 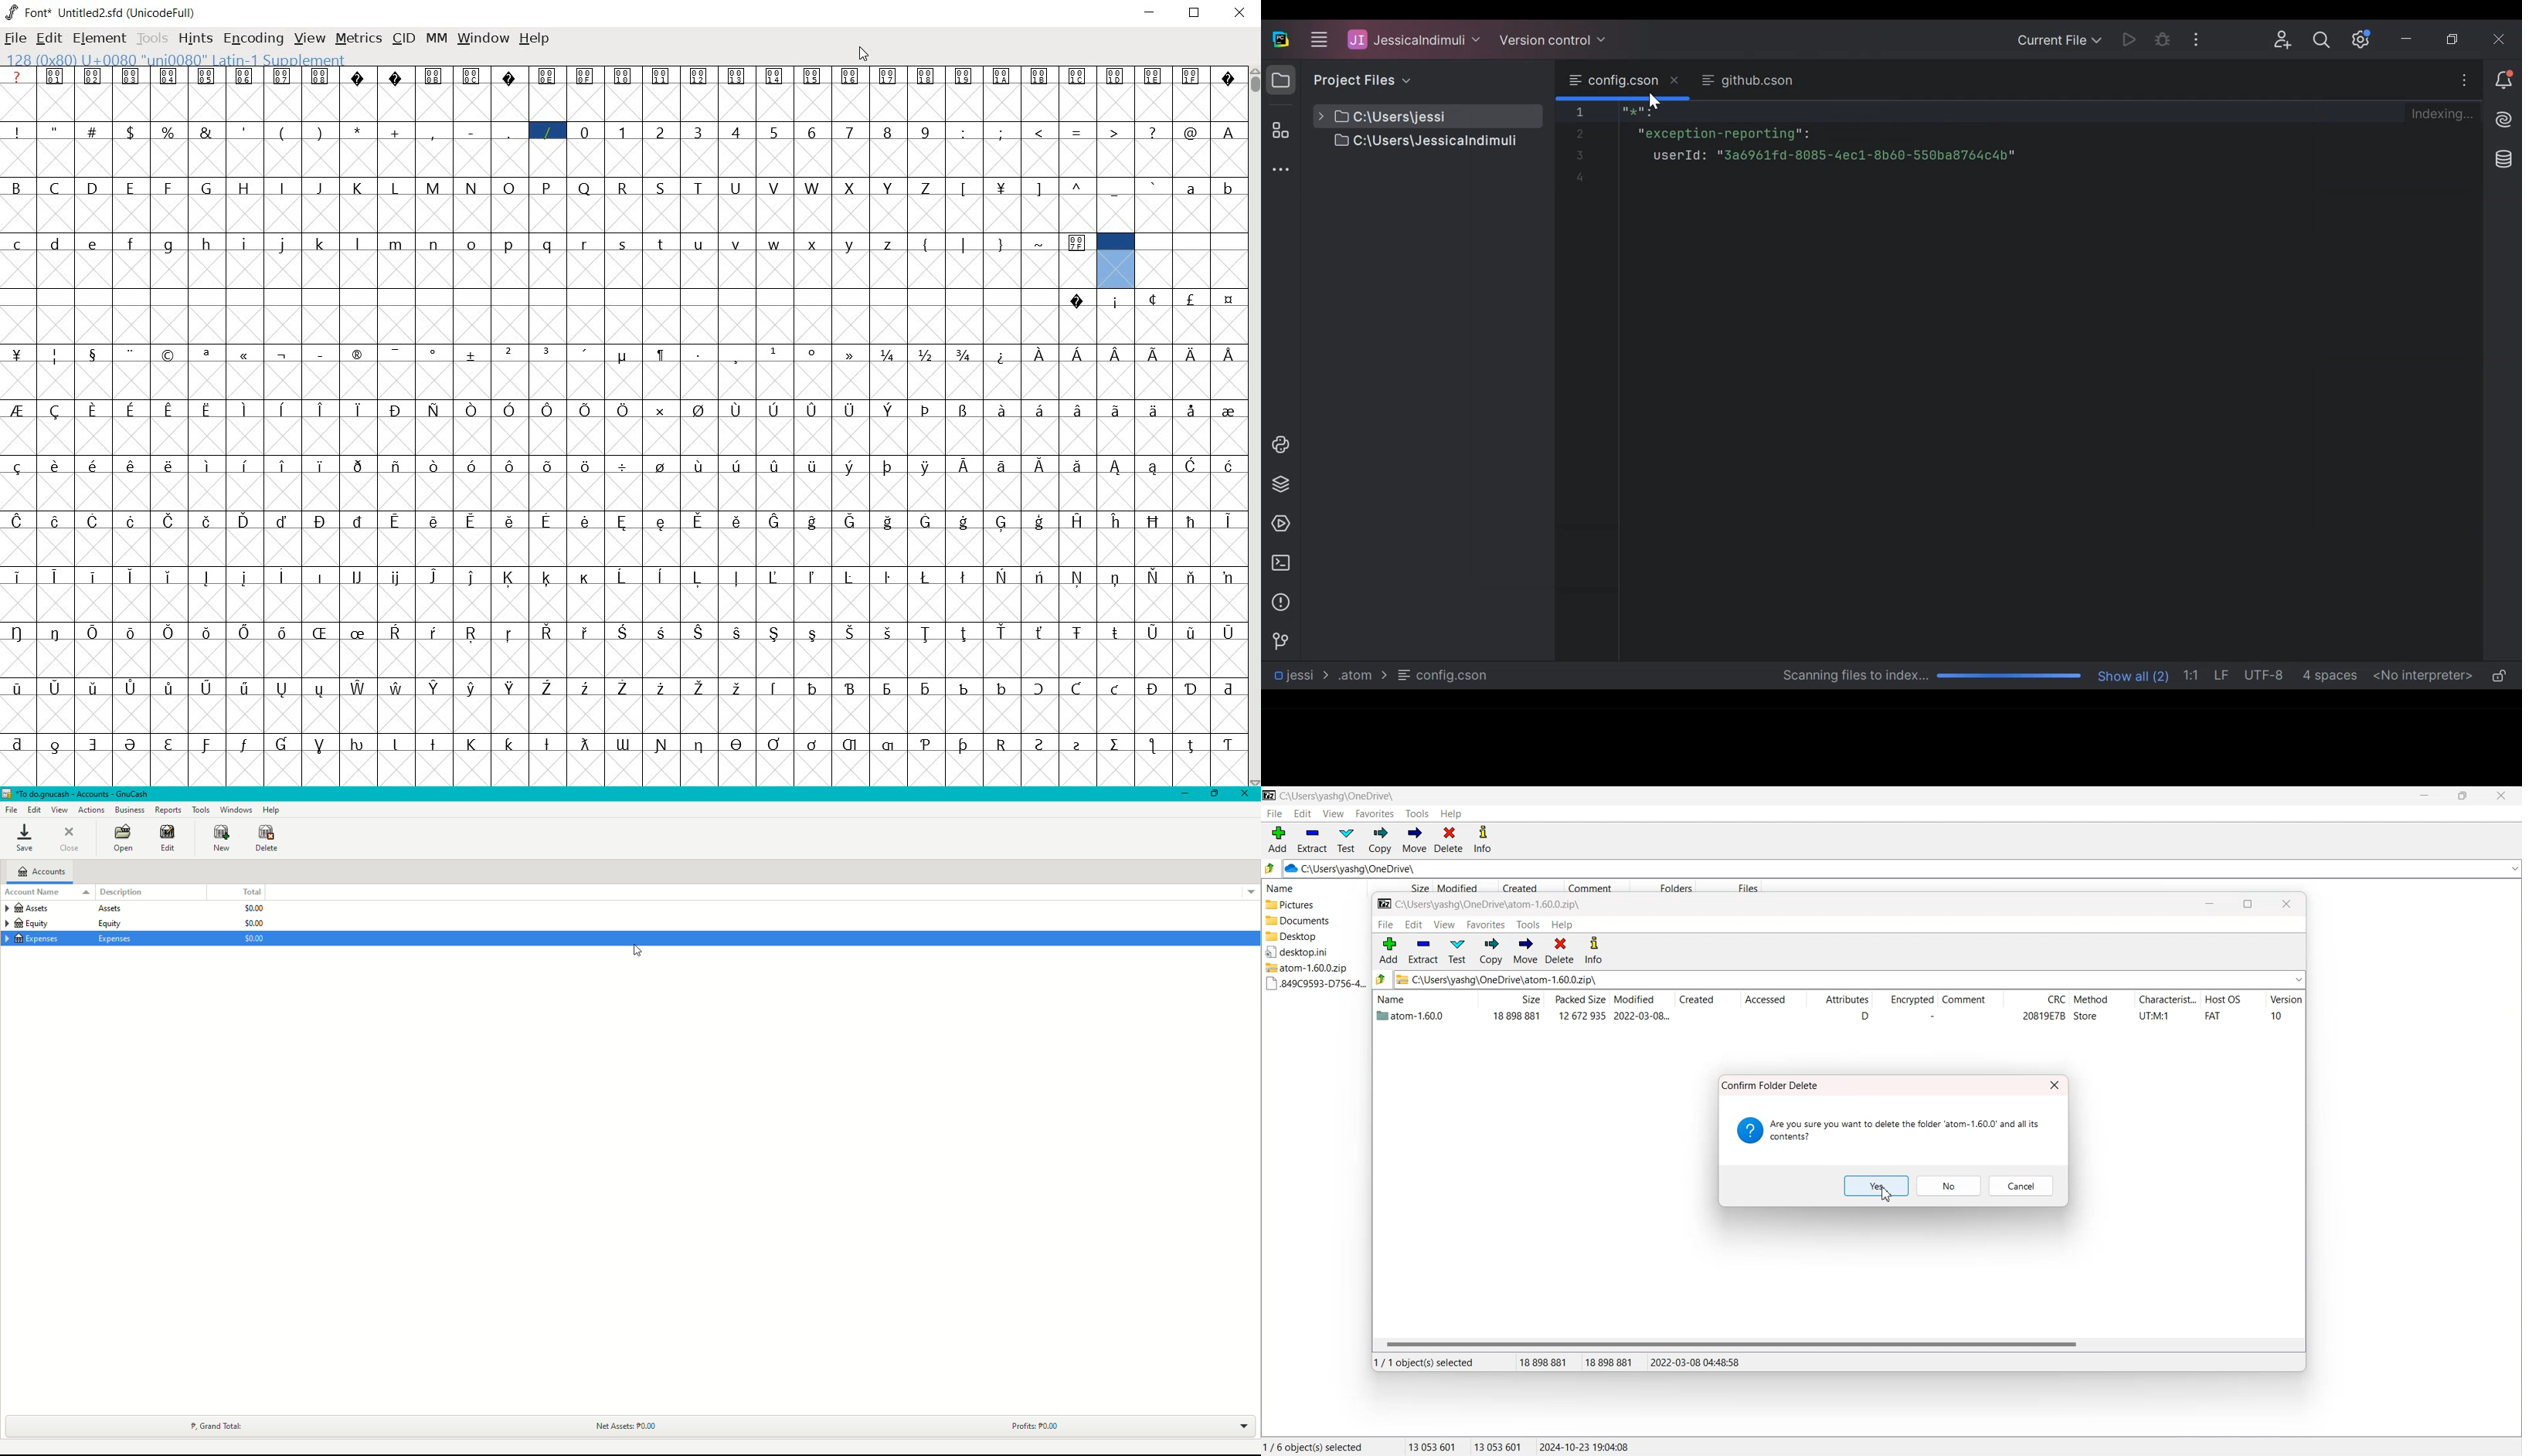 I want to click on Symbol, so click(x=209, y=409).